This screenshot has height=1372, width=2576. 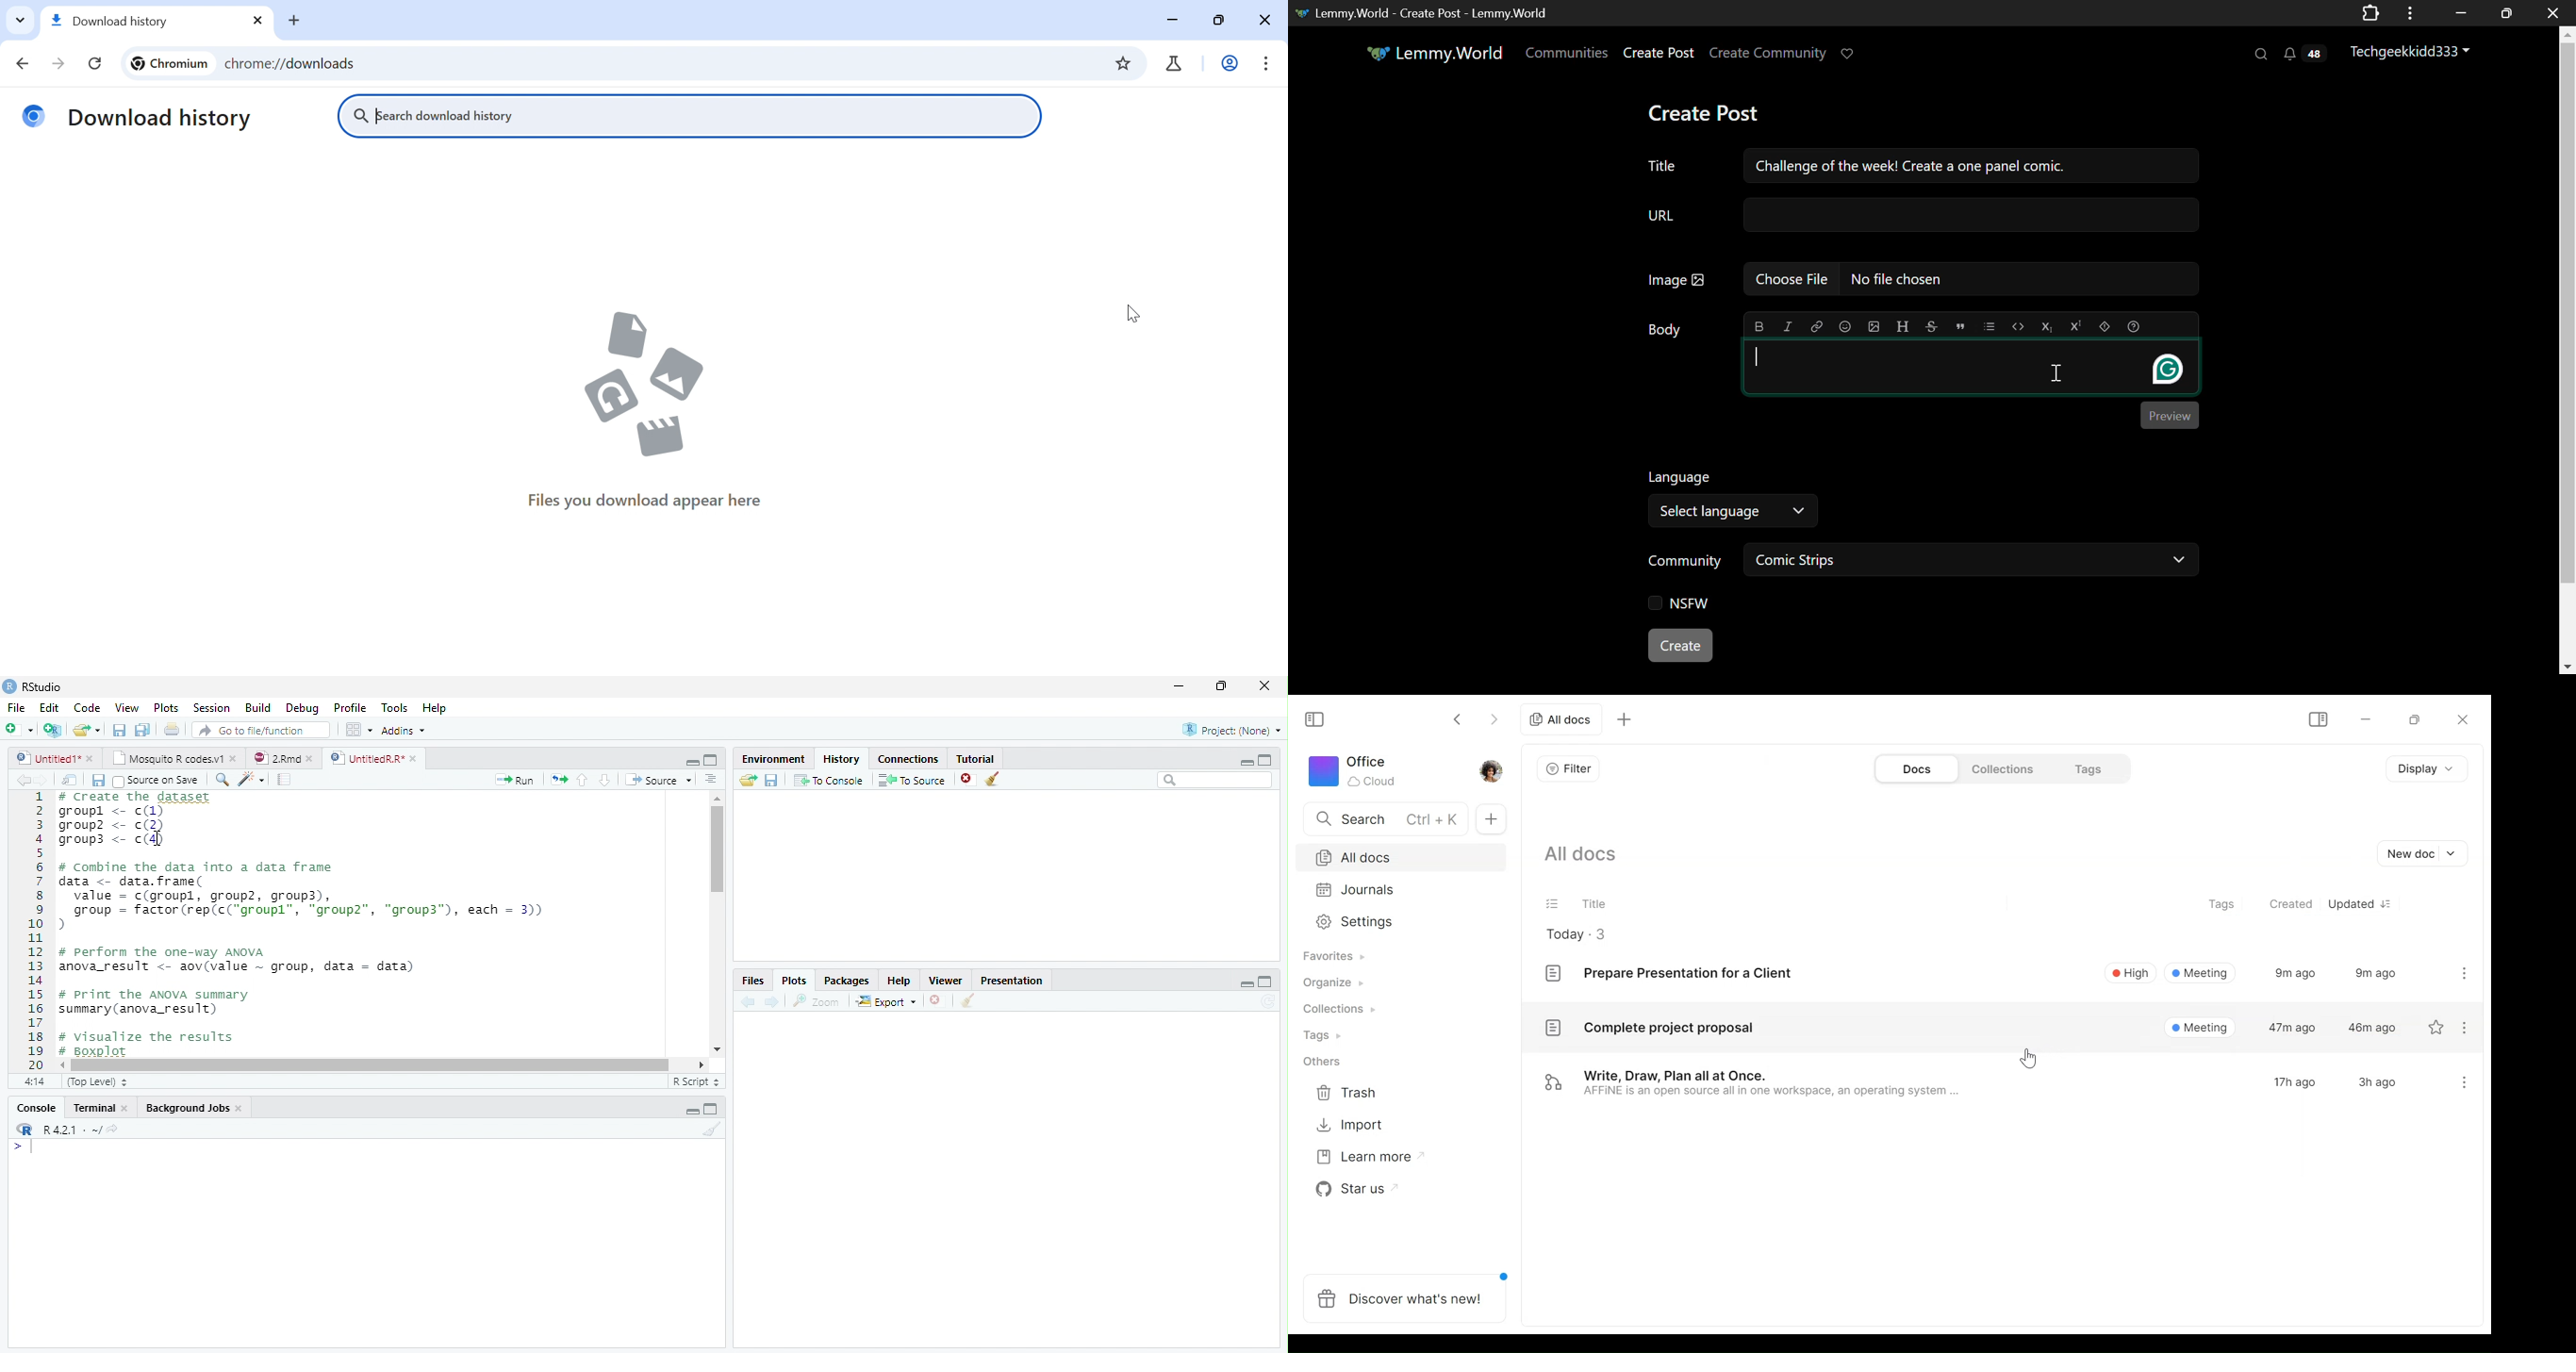 I want to click on Plots, so click(x=166, y=708).